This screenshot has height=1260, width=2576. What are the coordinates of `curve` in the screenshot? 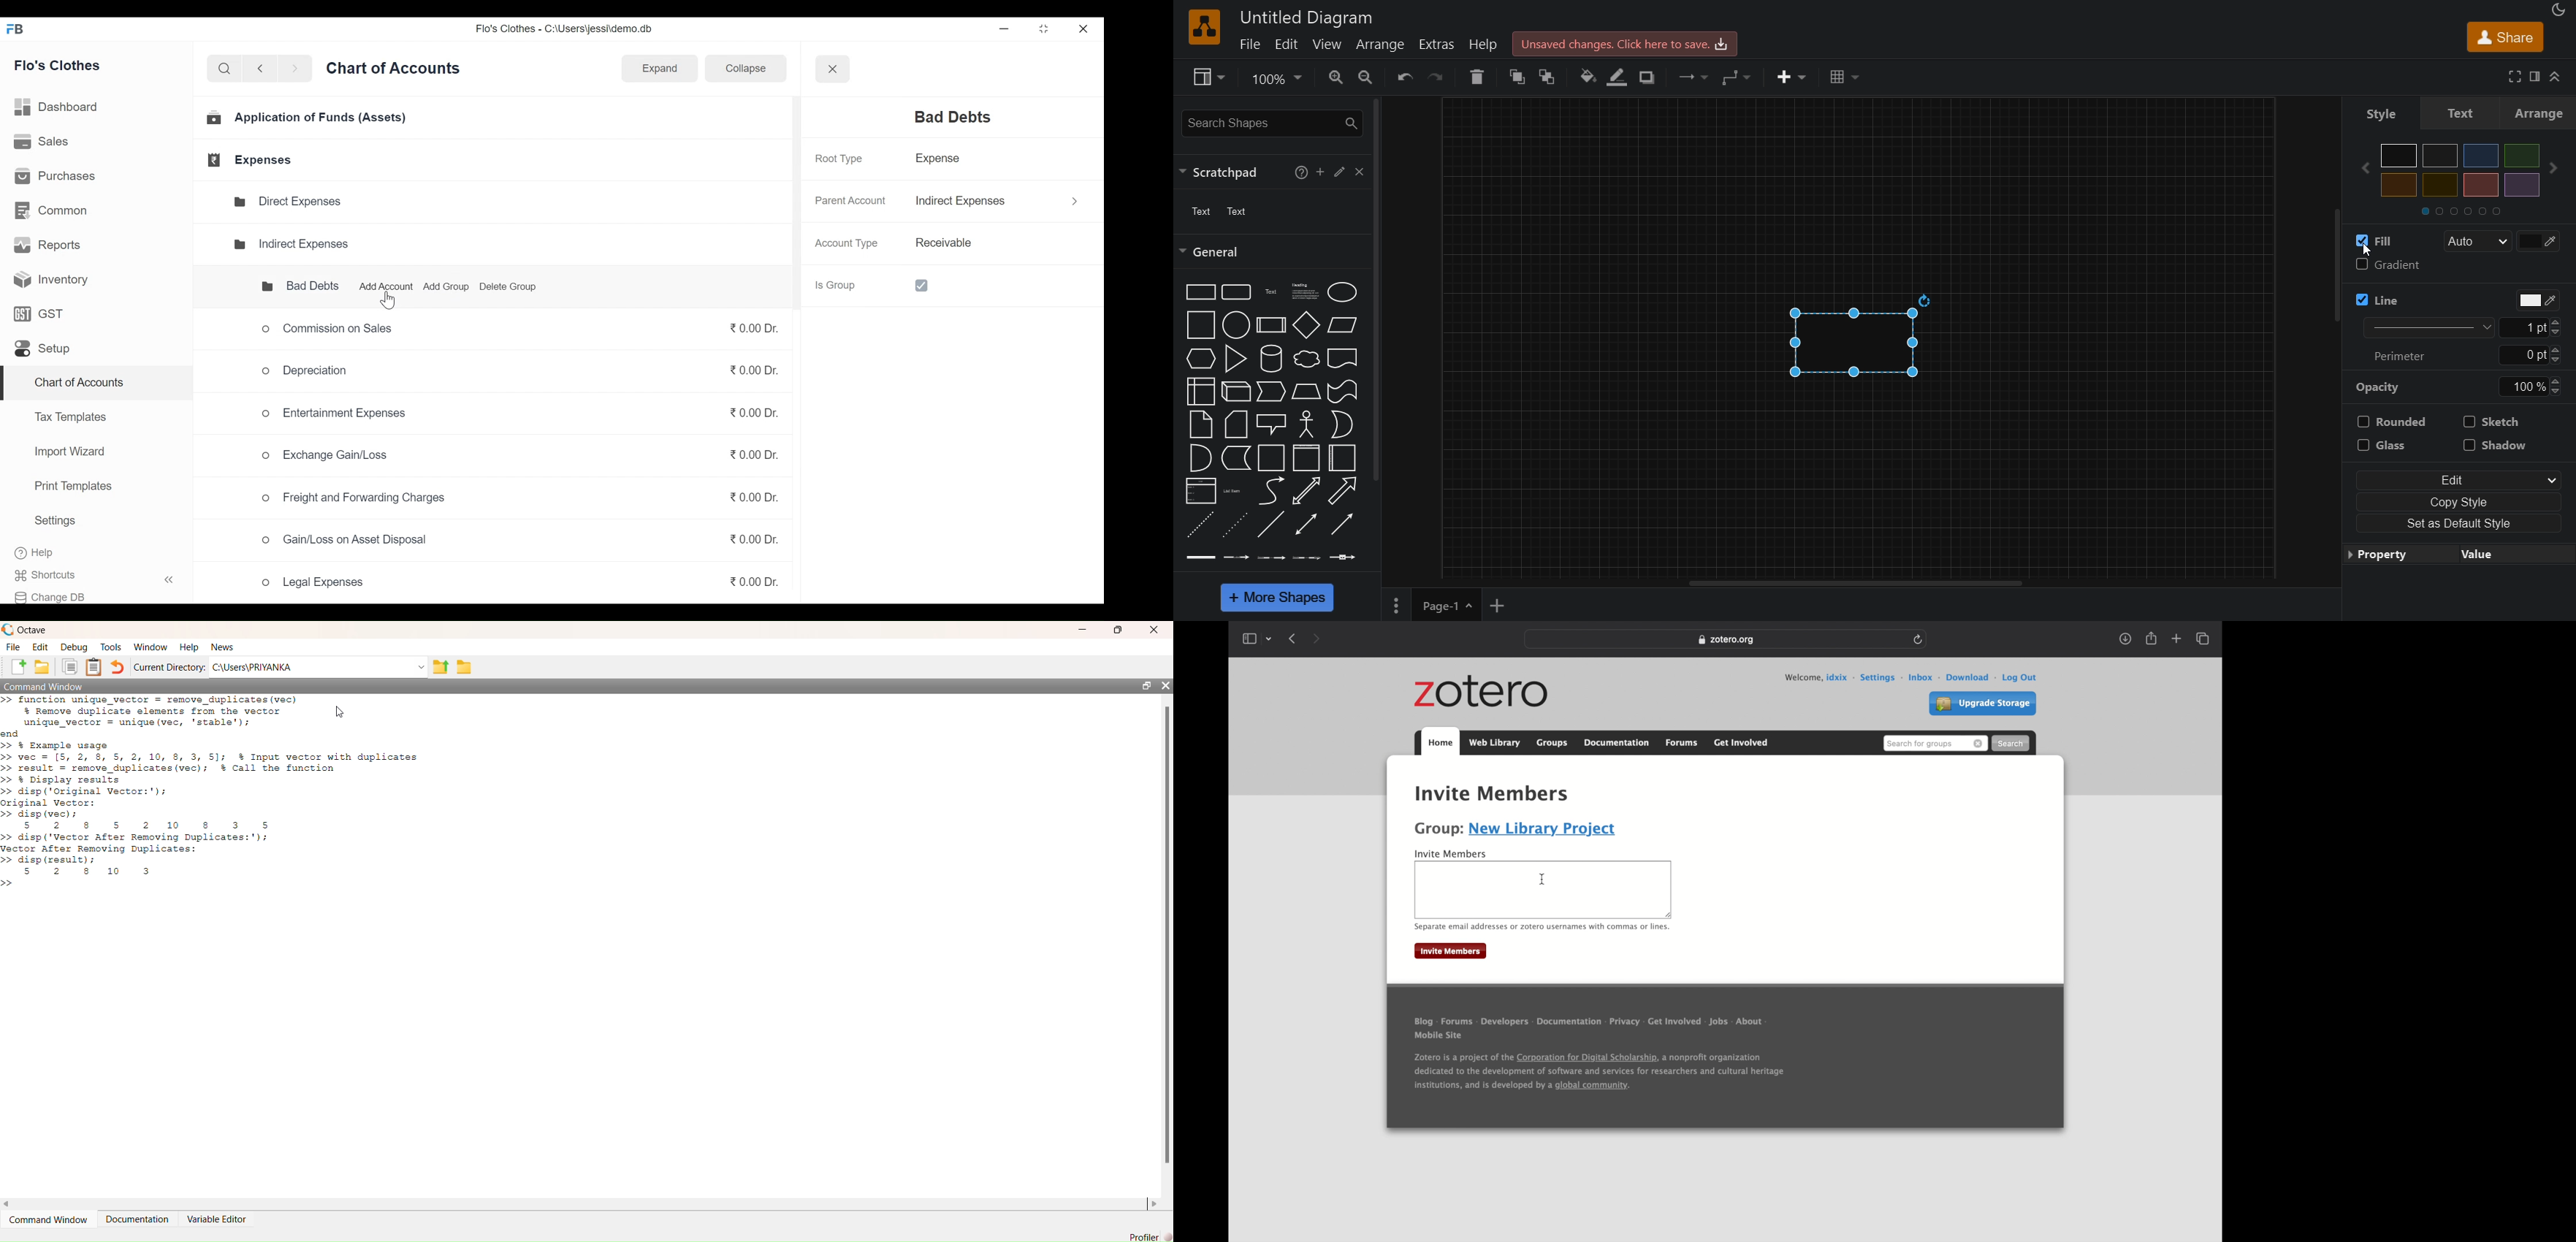 It's located at (1270, 492).